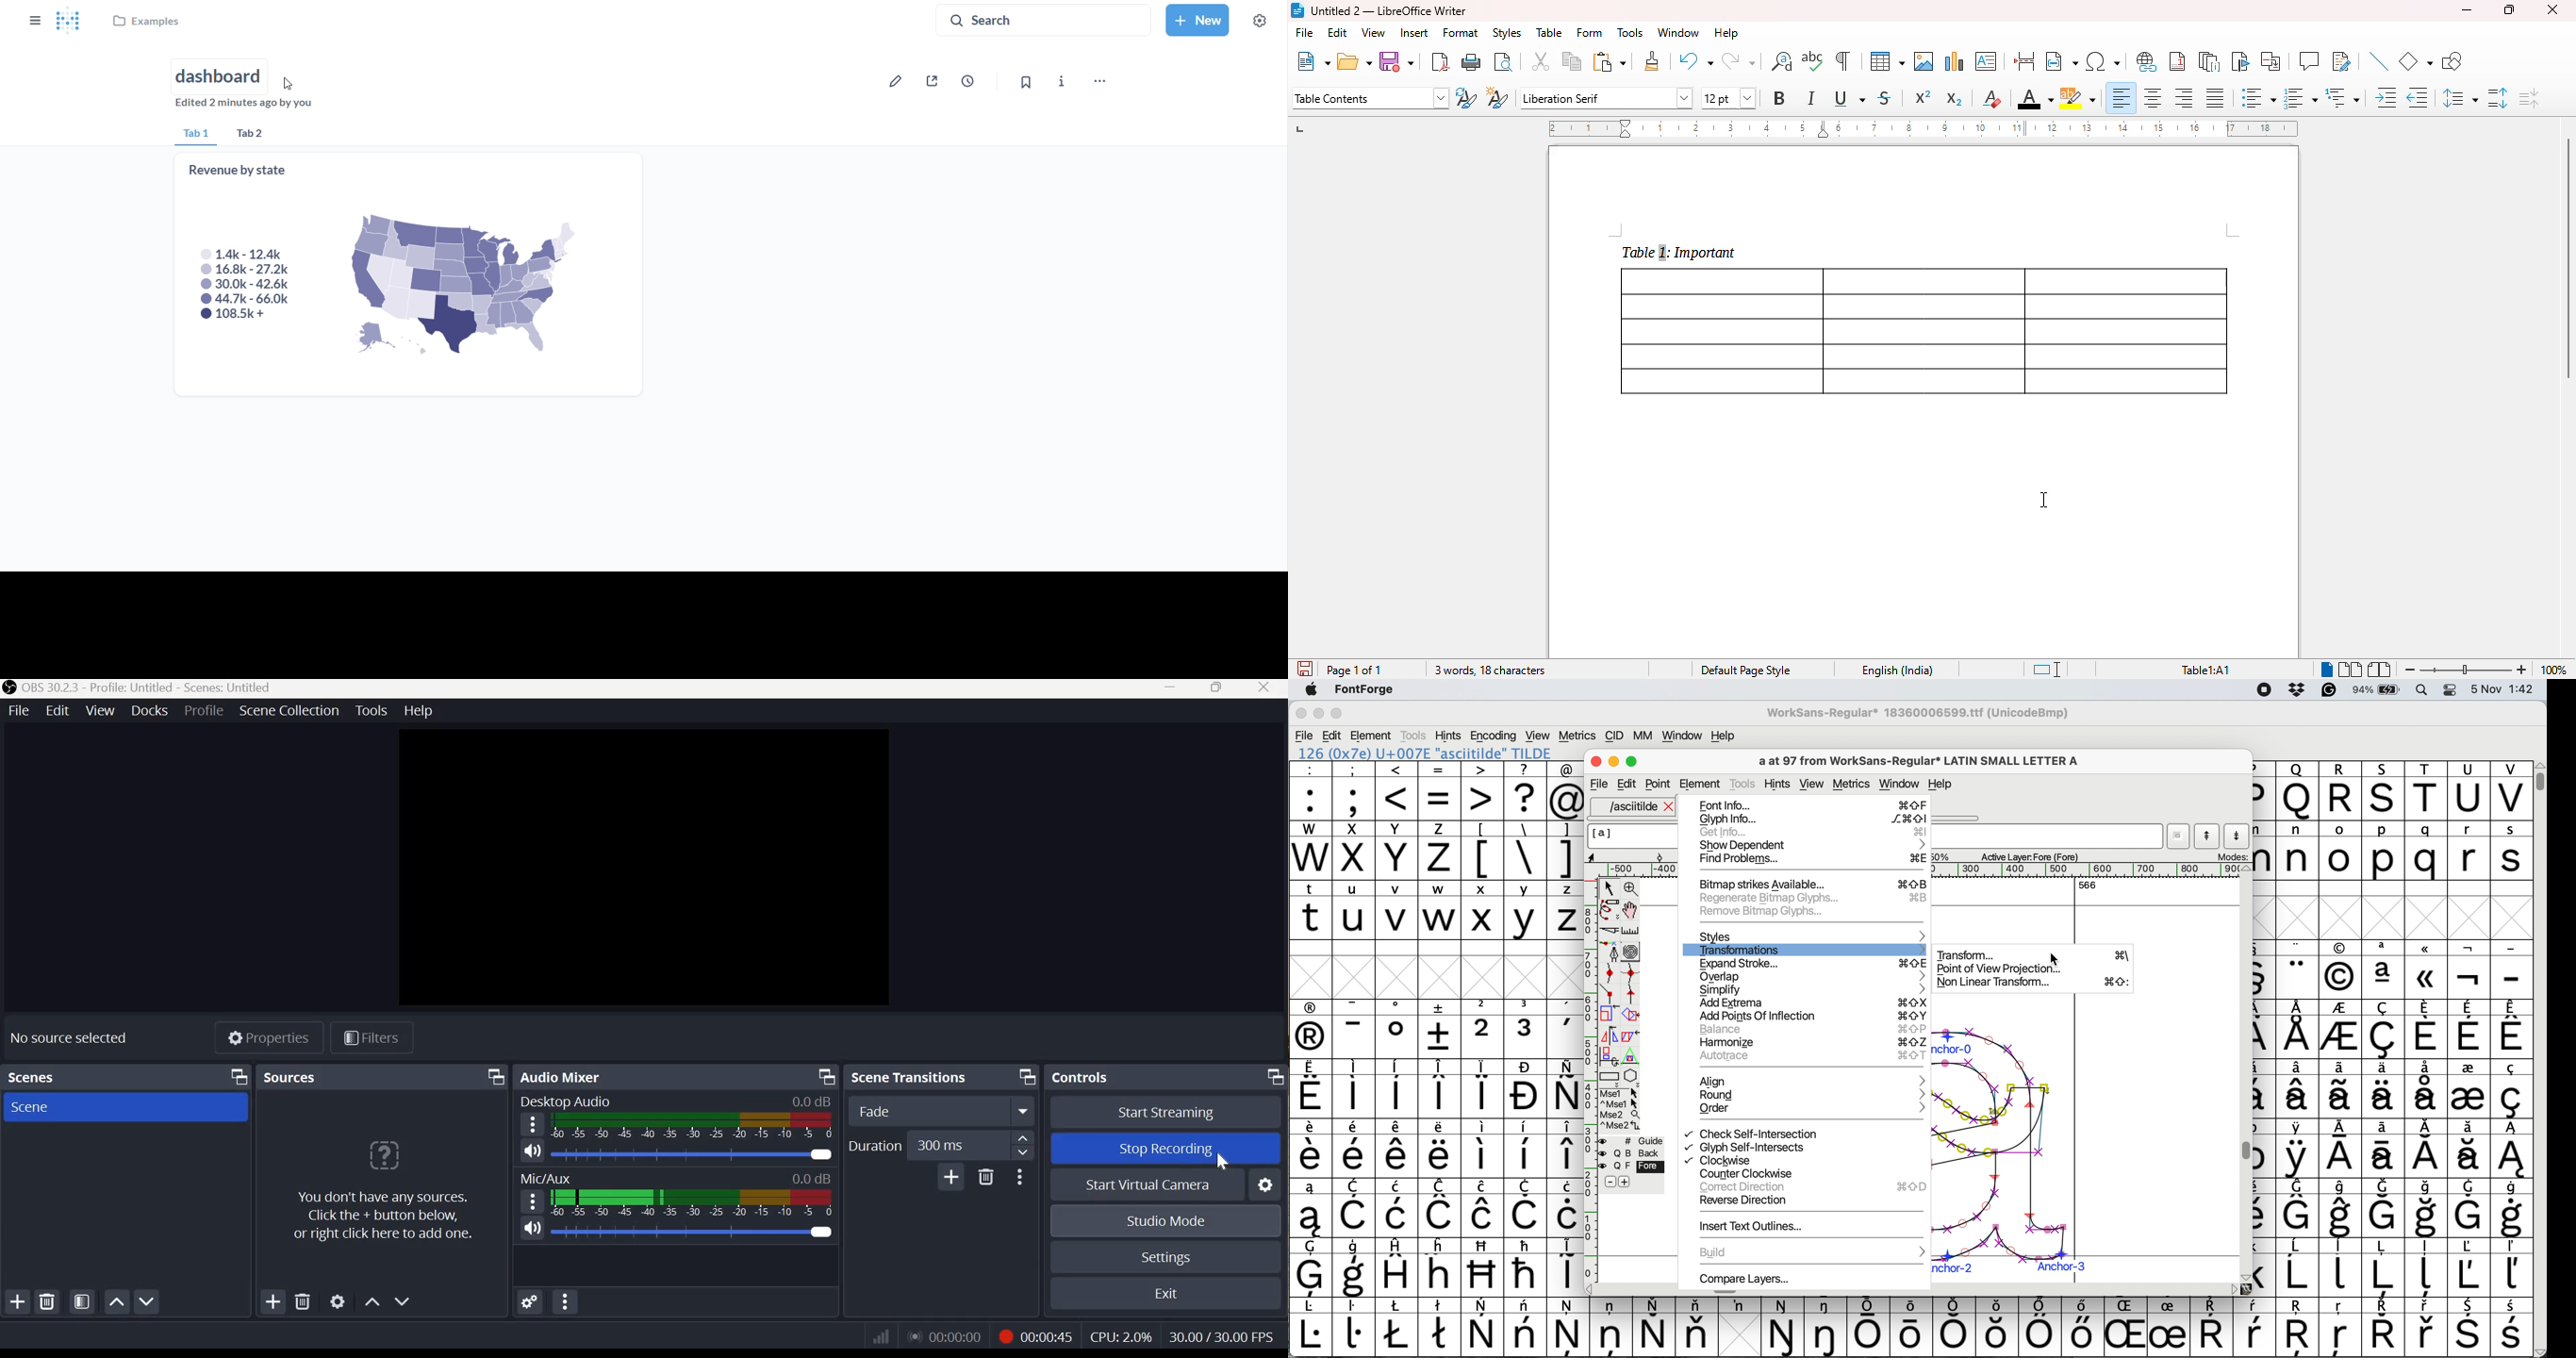 This screenshot has height=1372, width=2576. Describe the element at coordinates (960, 1145) in the screenshot. I see `300 ms` at that location.